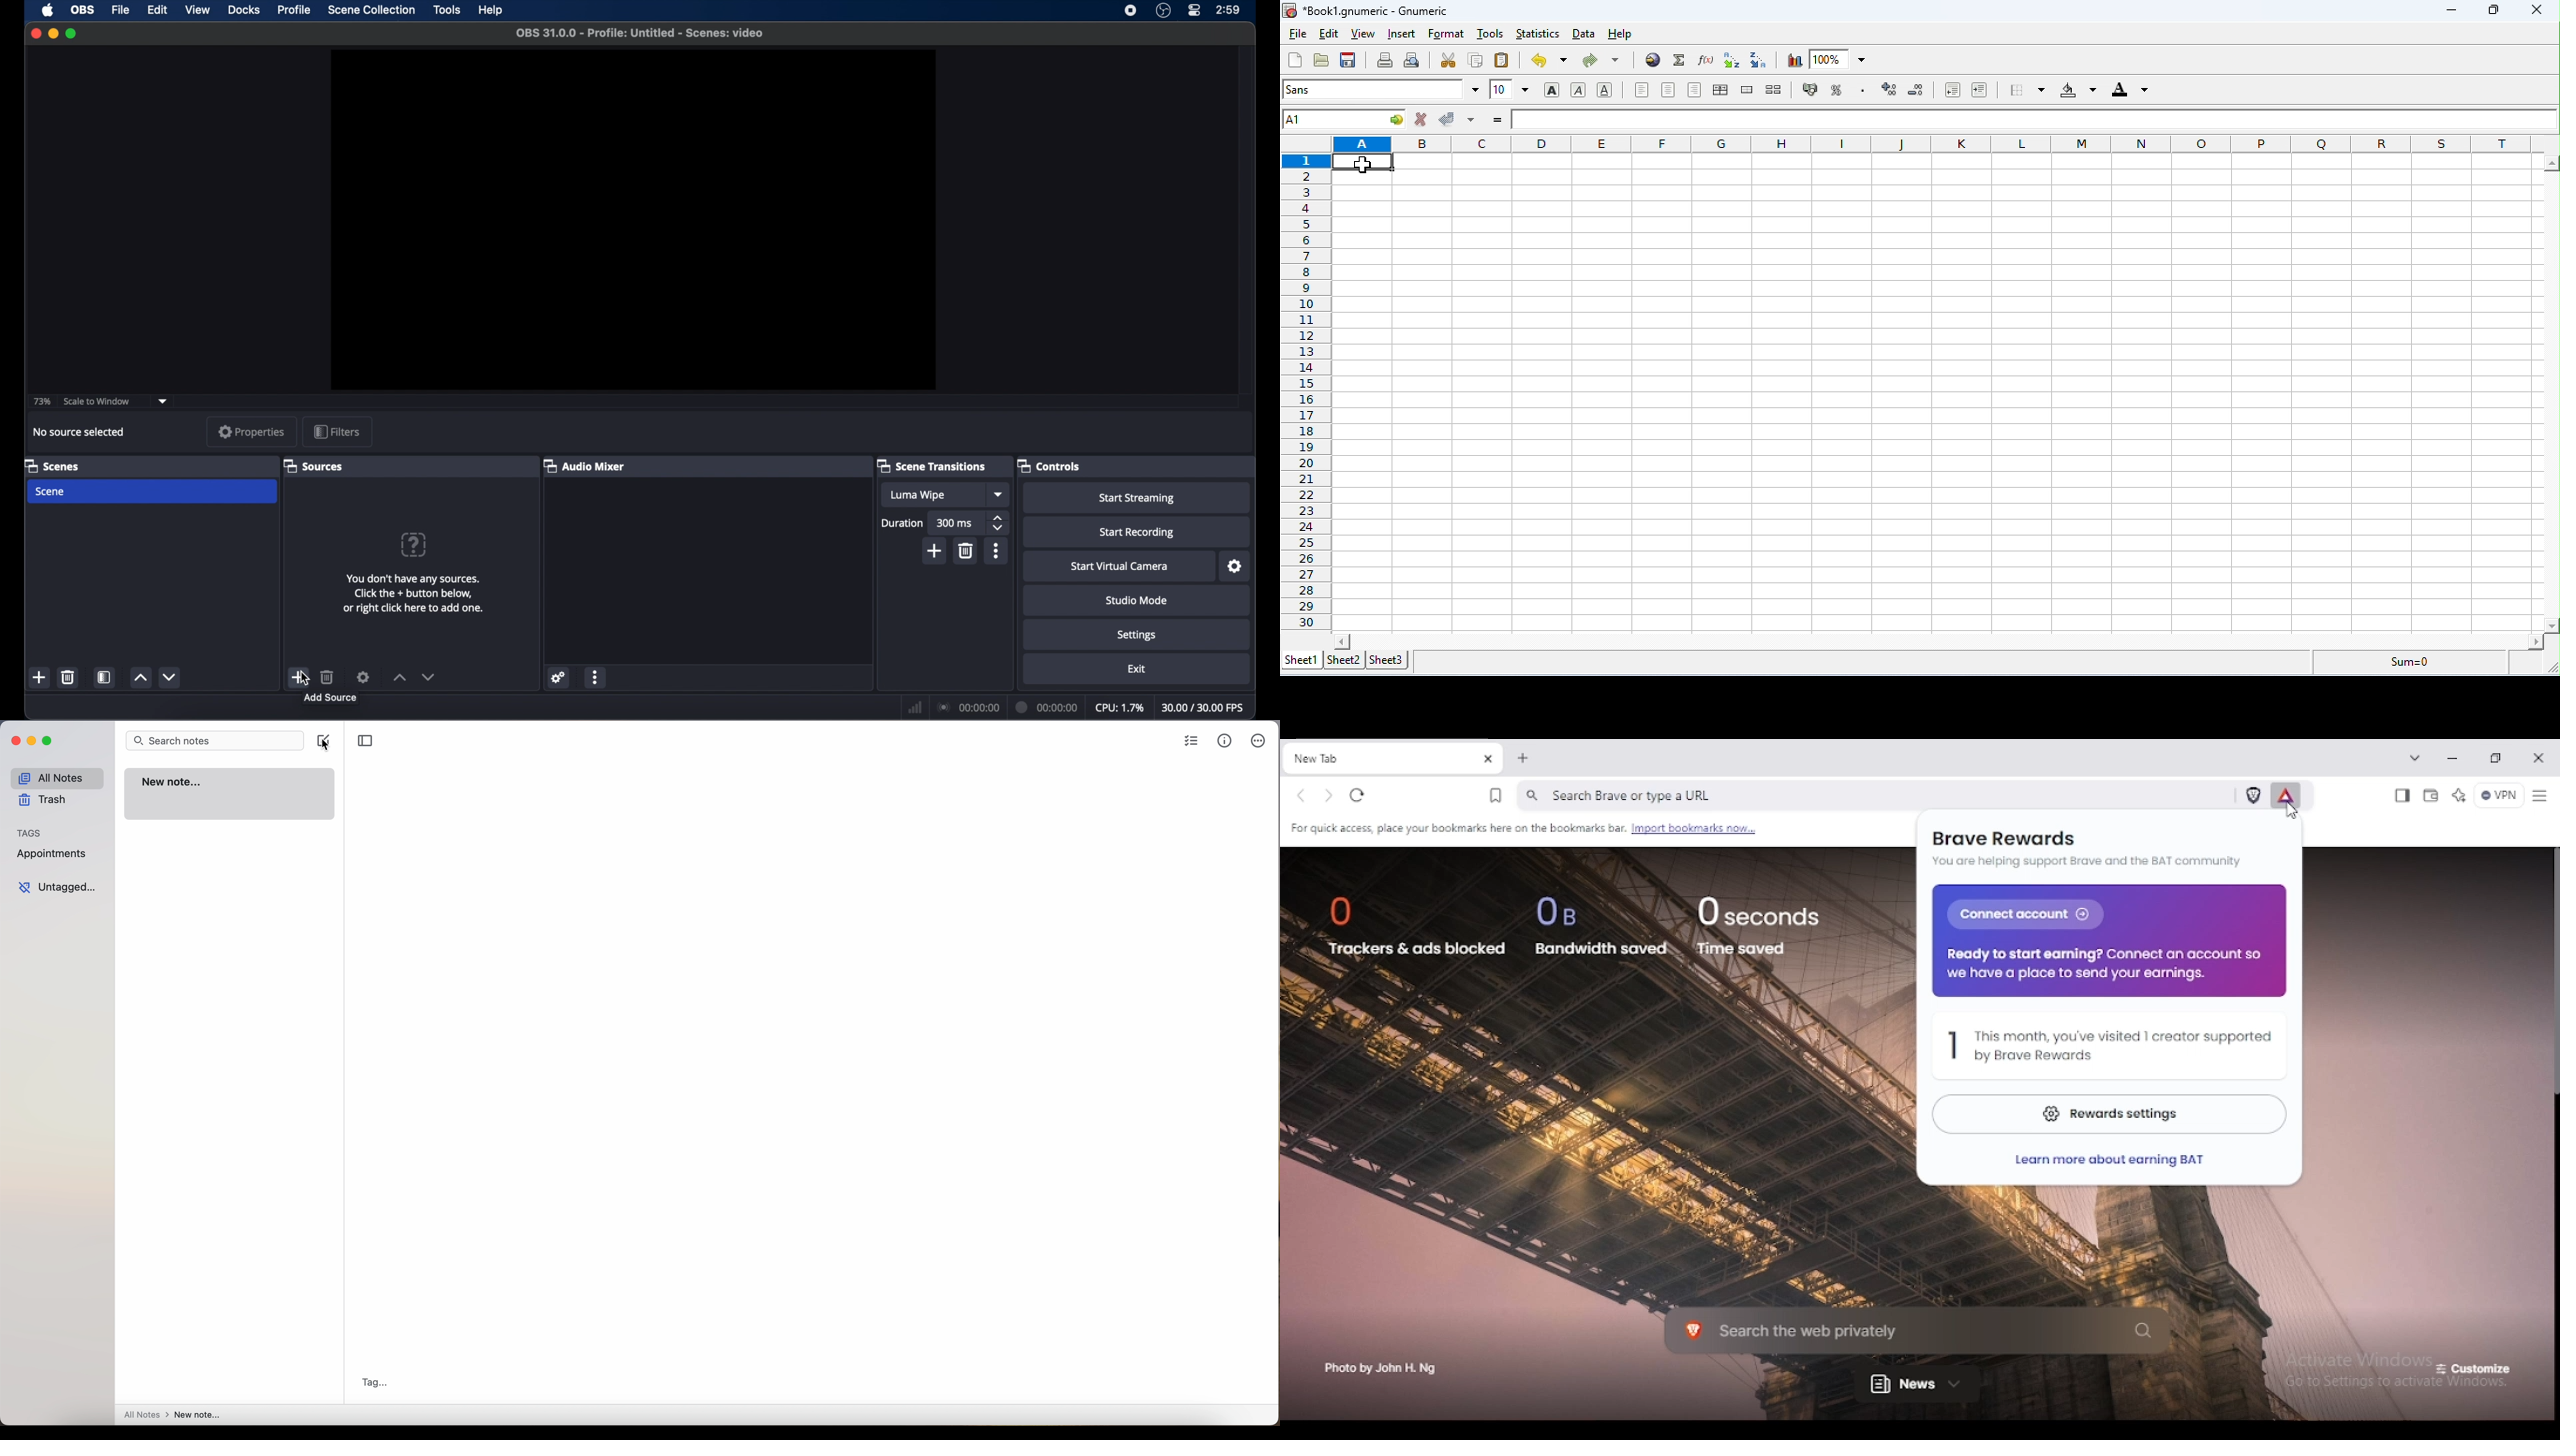  What do you see at coordinates (633, 220) in the screenshot?
I see `preview` at bounding box center [633, 220].